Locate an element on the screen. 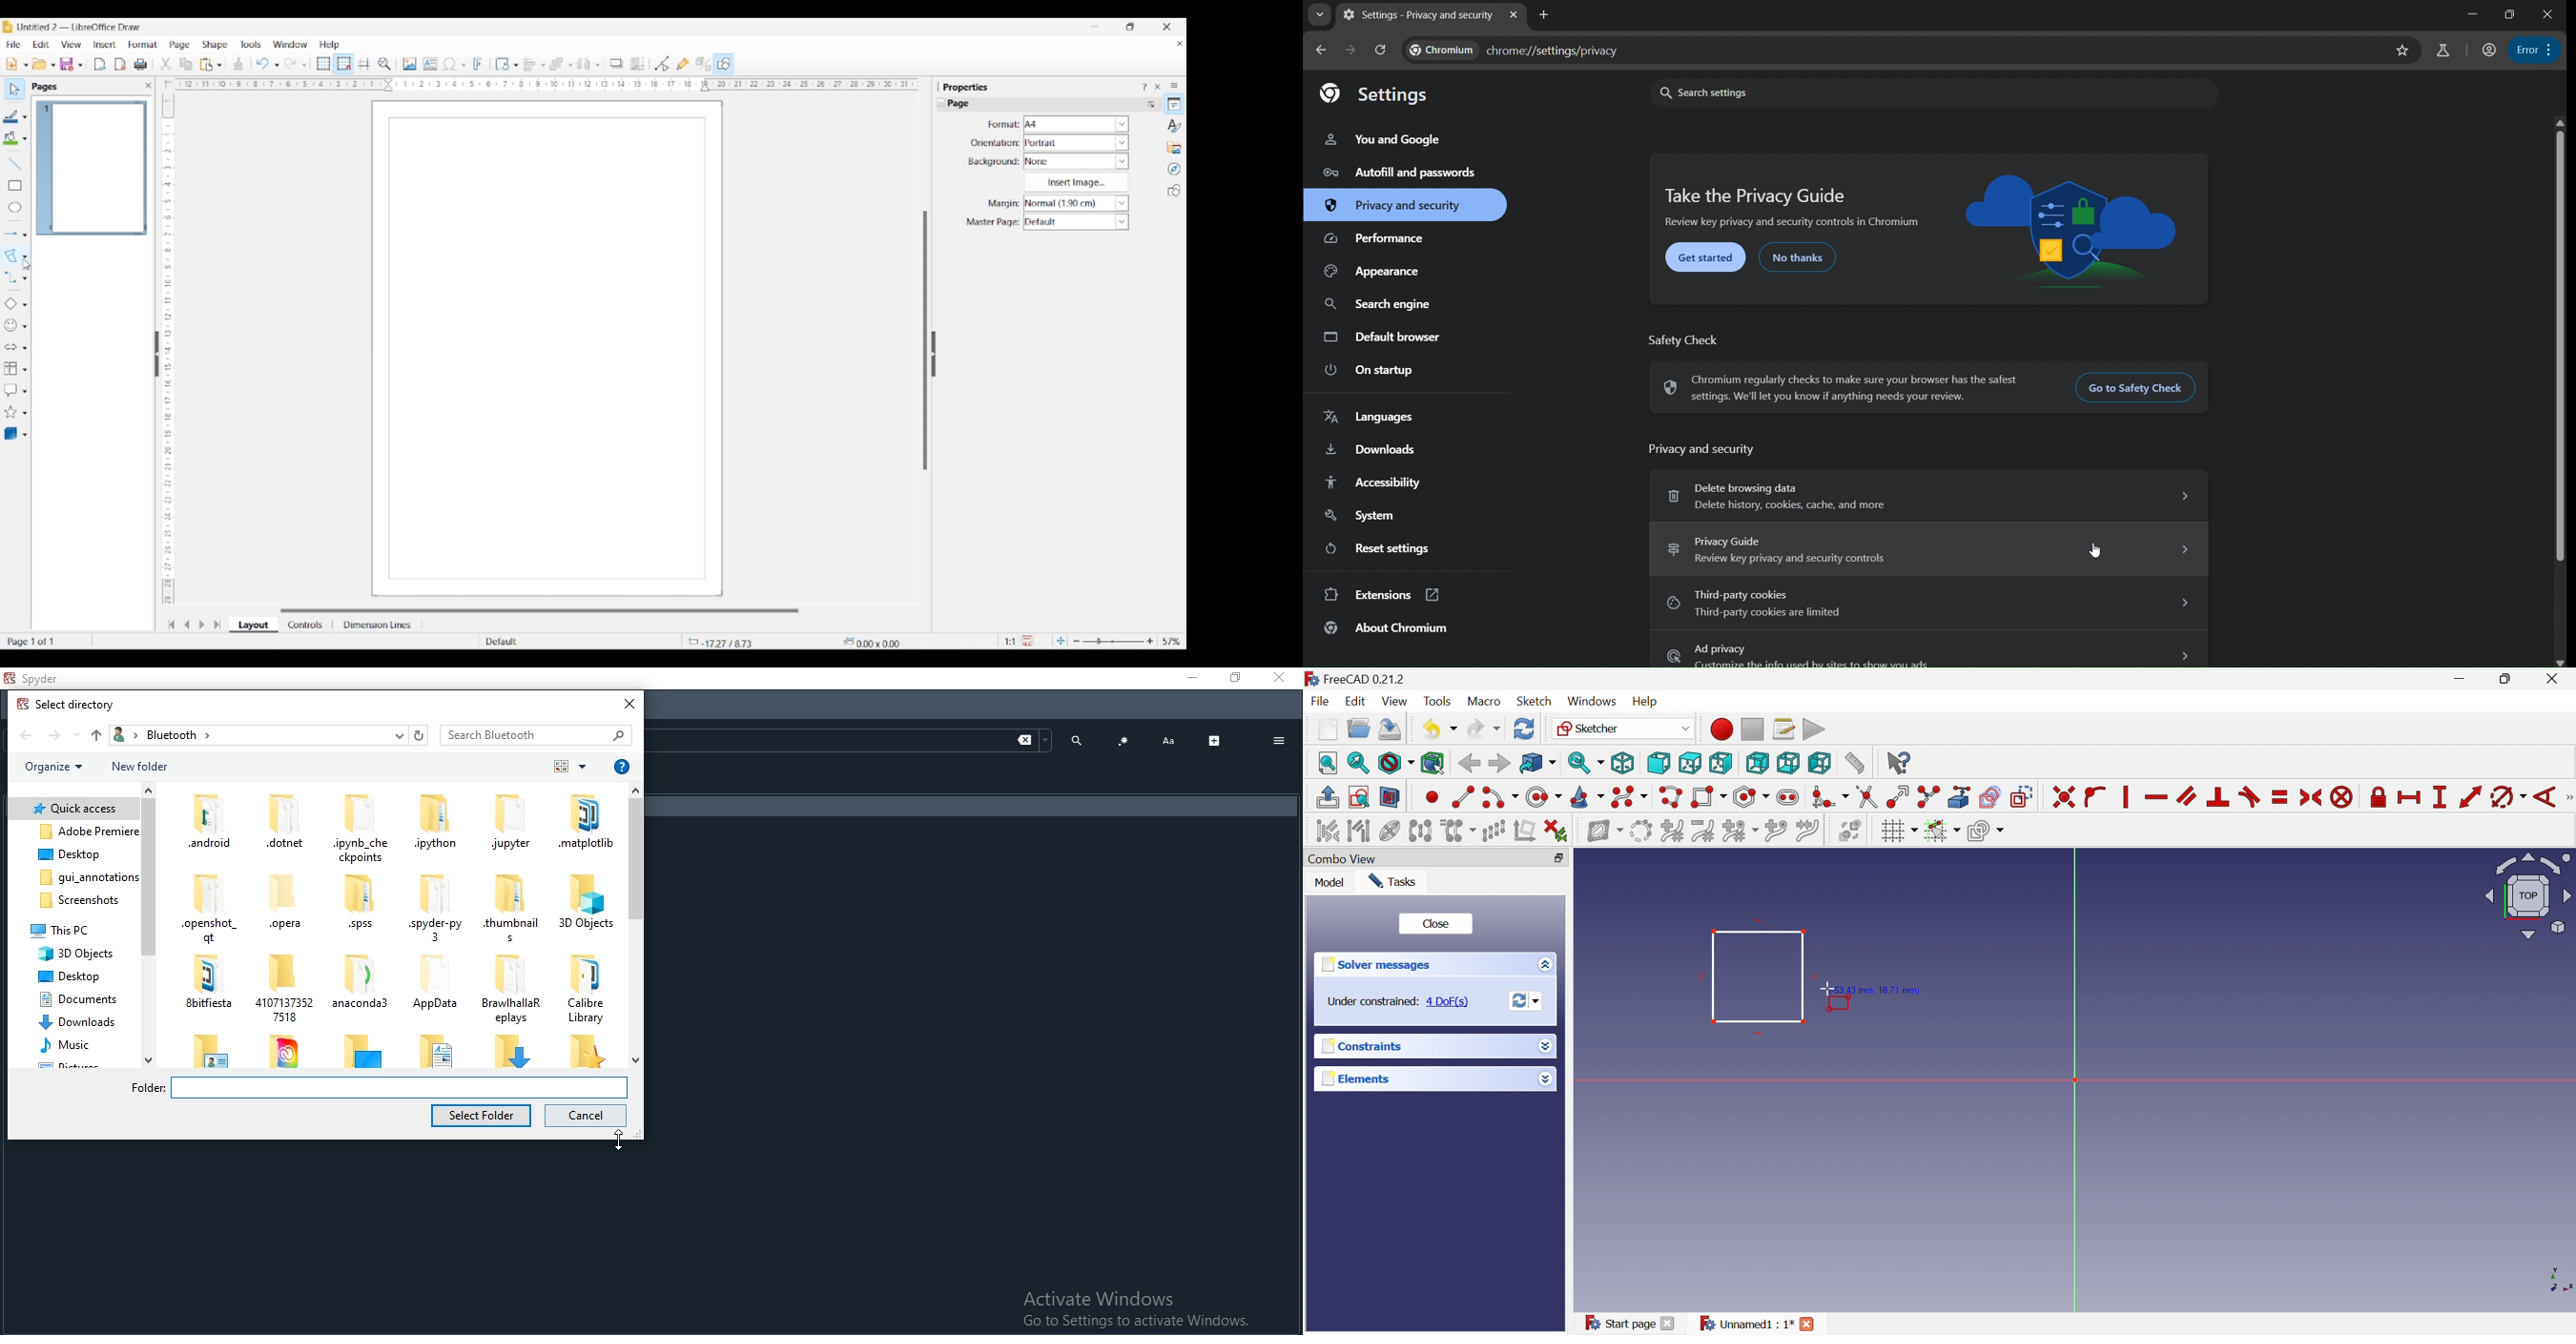 Image resolution: width=2576 pixels, height=1344 pixels. Constrain arc or angle is located at coordinates (2510, 798).